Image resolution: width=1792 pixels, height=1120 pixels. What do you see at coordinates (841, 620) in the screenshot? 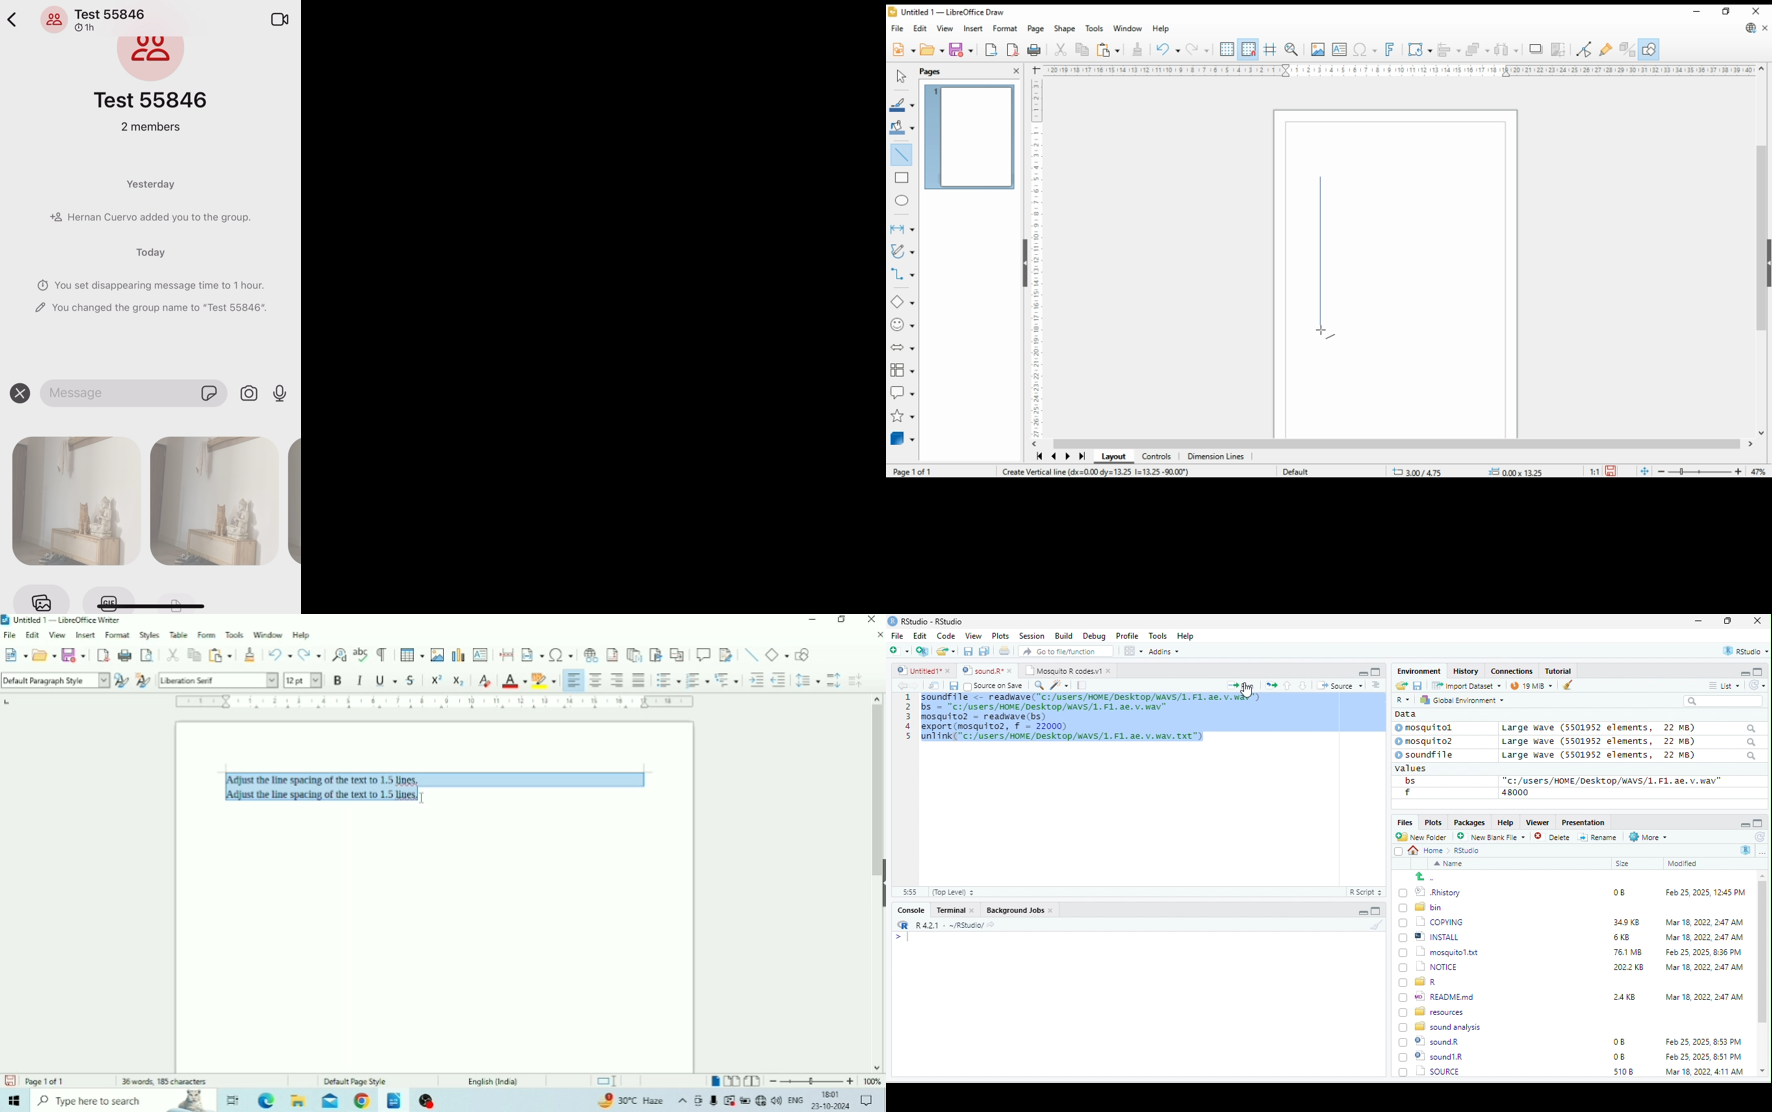
I see `Restore Down` at bounding box center [841, 620].